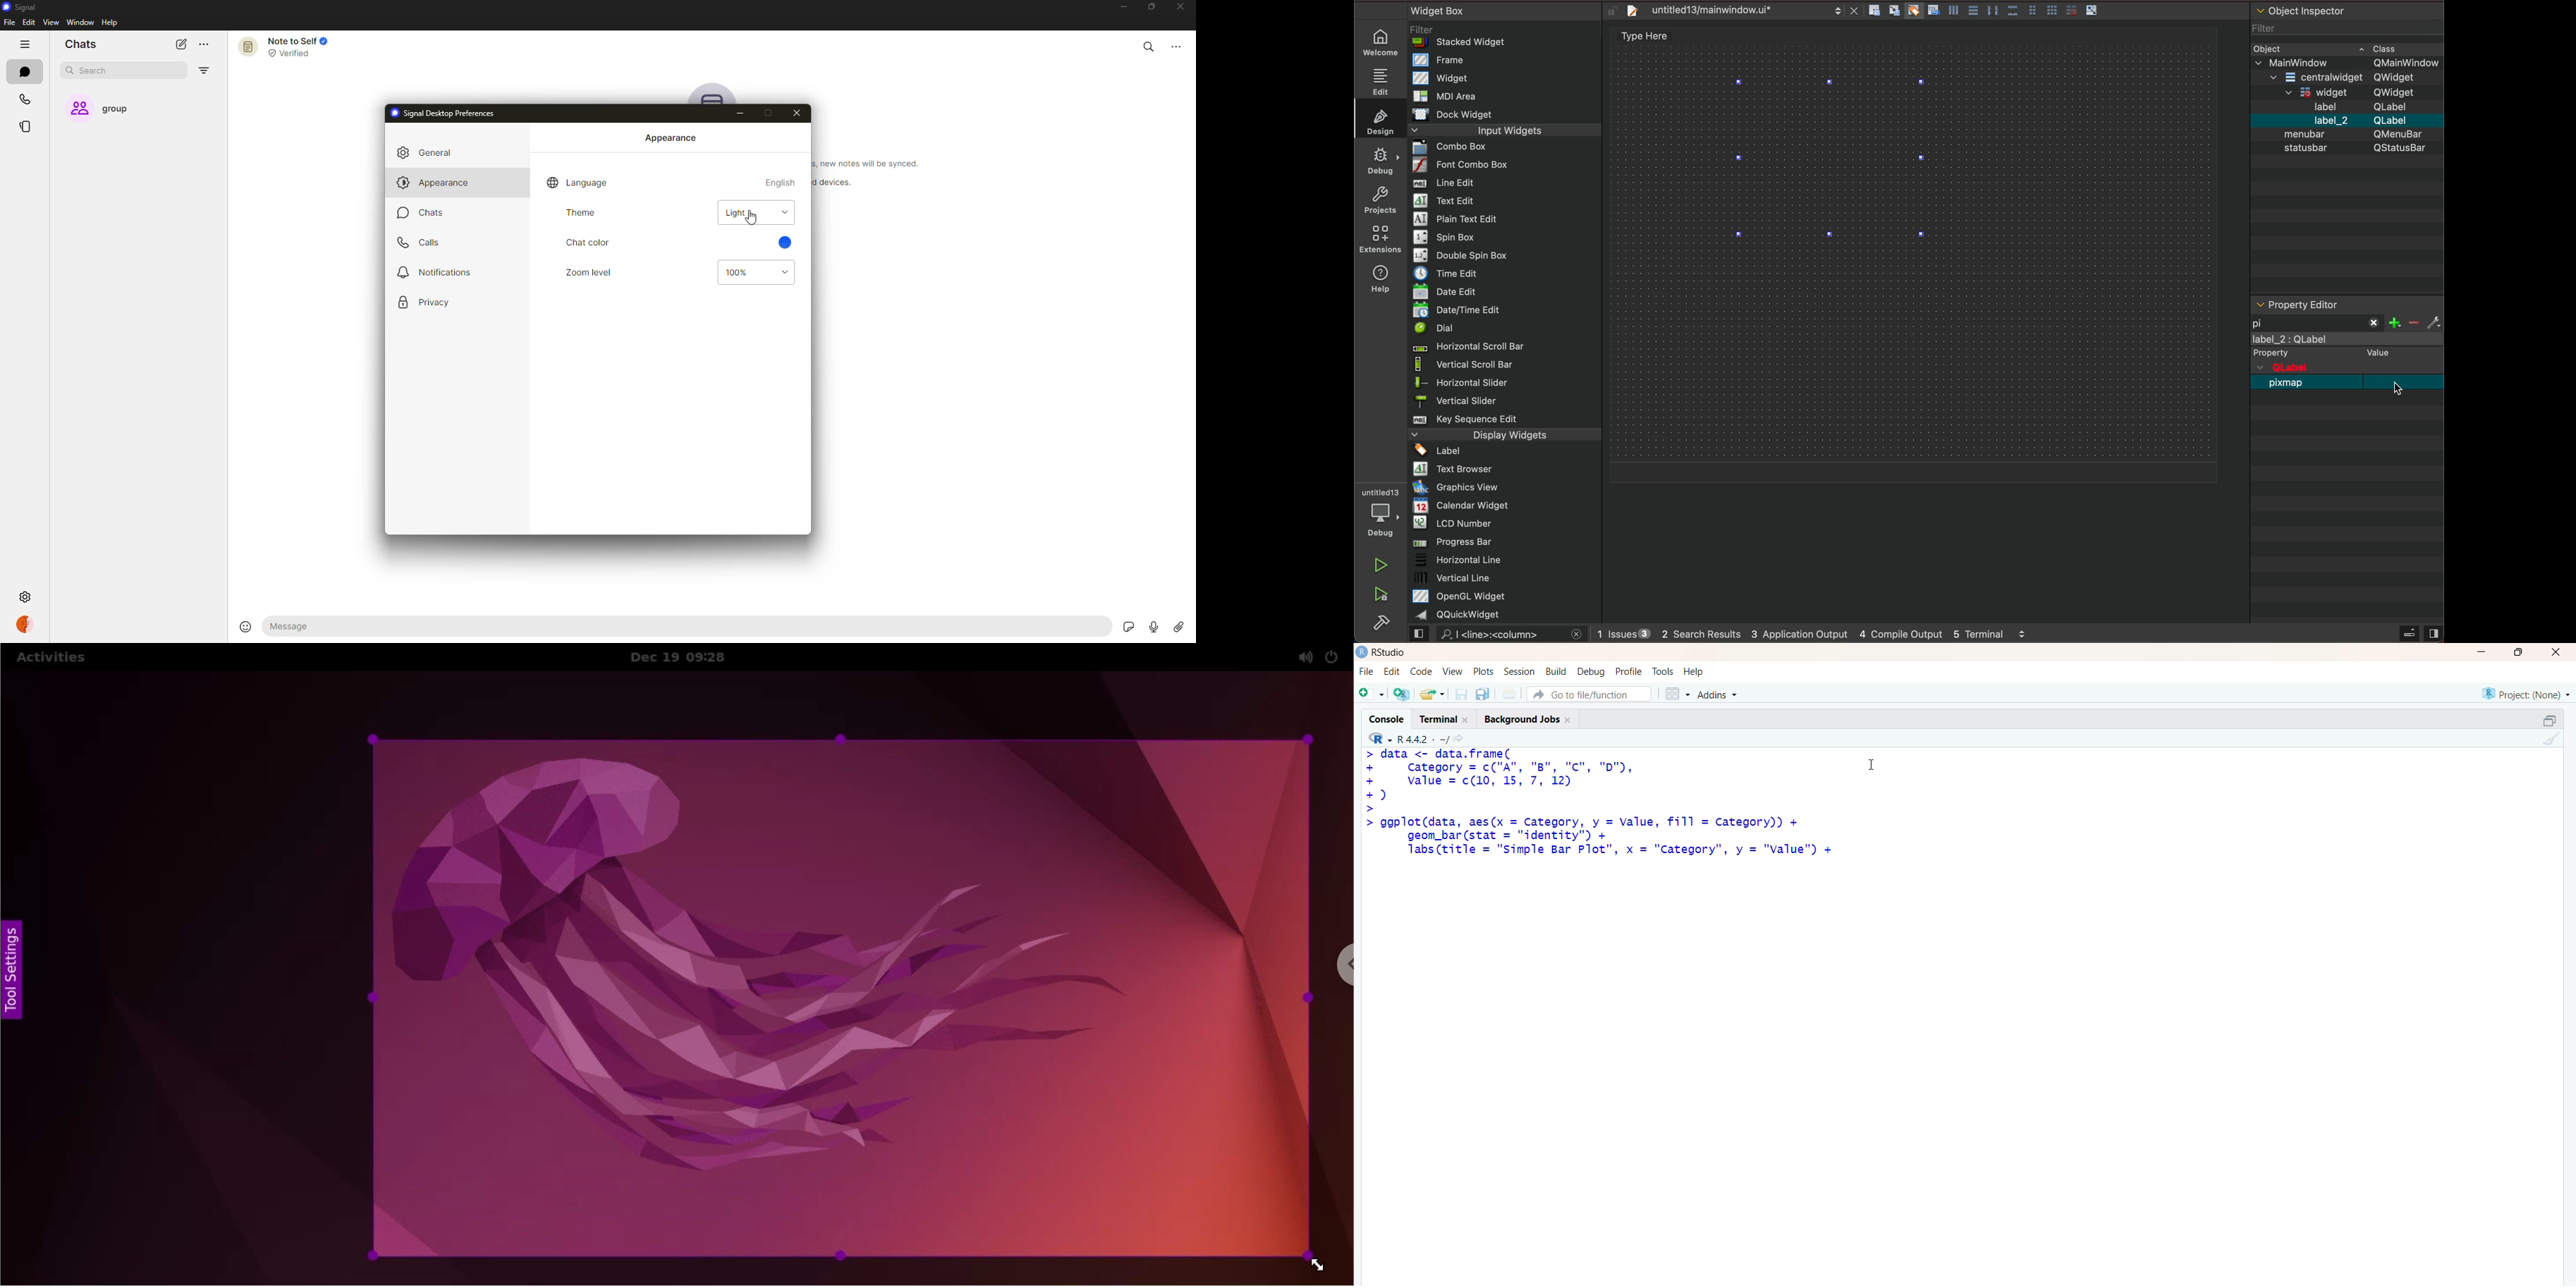 This screenshot has width=2576, height=1288. Describe the element at coordinates (1519, 672) in the screenshot. I see `Session` at that location.